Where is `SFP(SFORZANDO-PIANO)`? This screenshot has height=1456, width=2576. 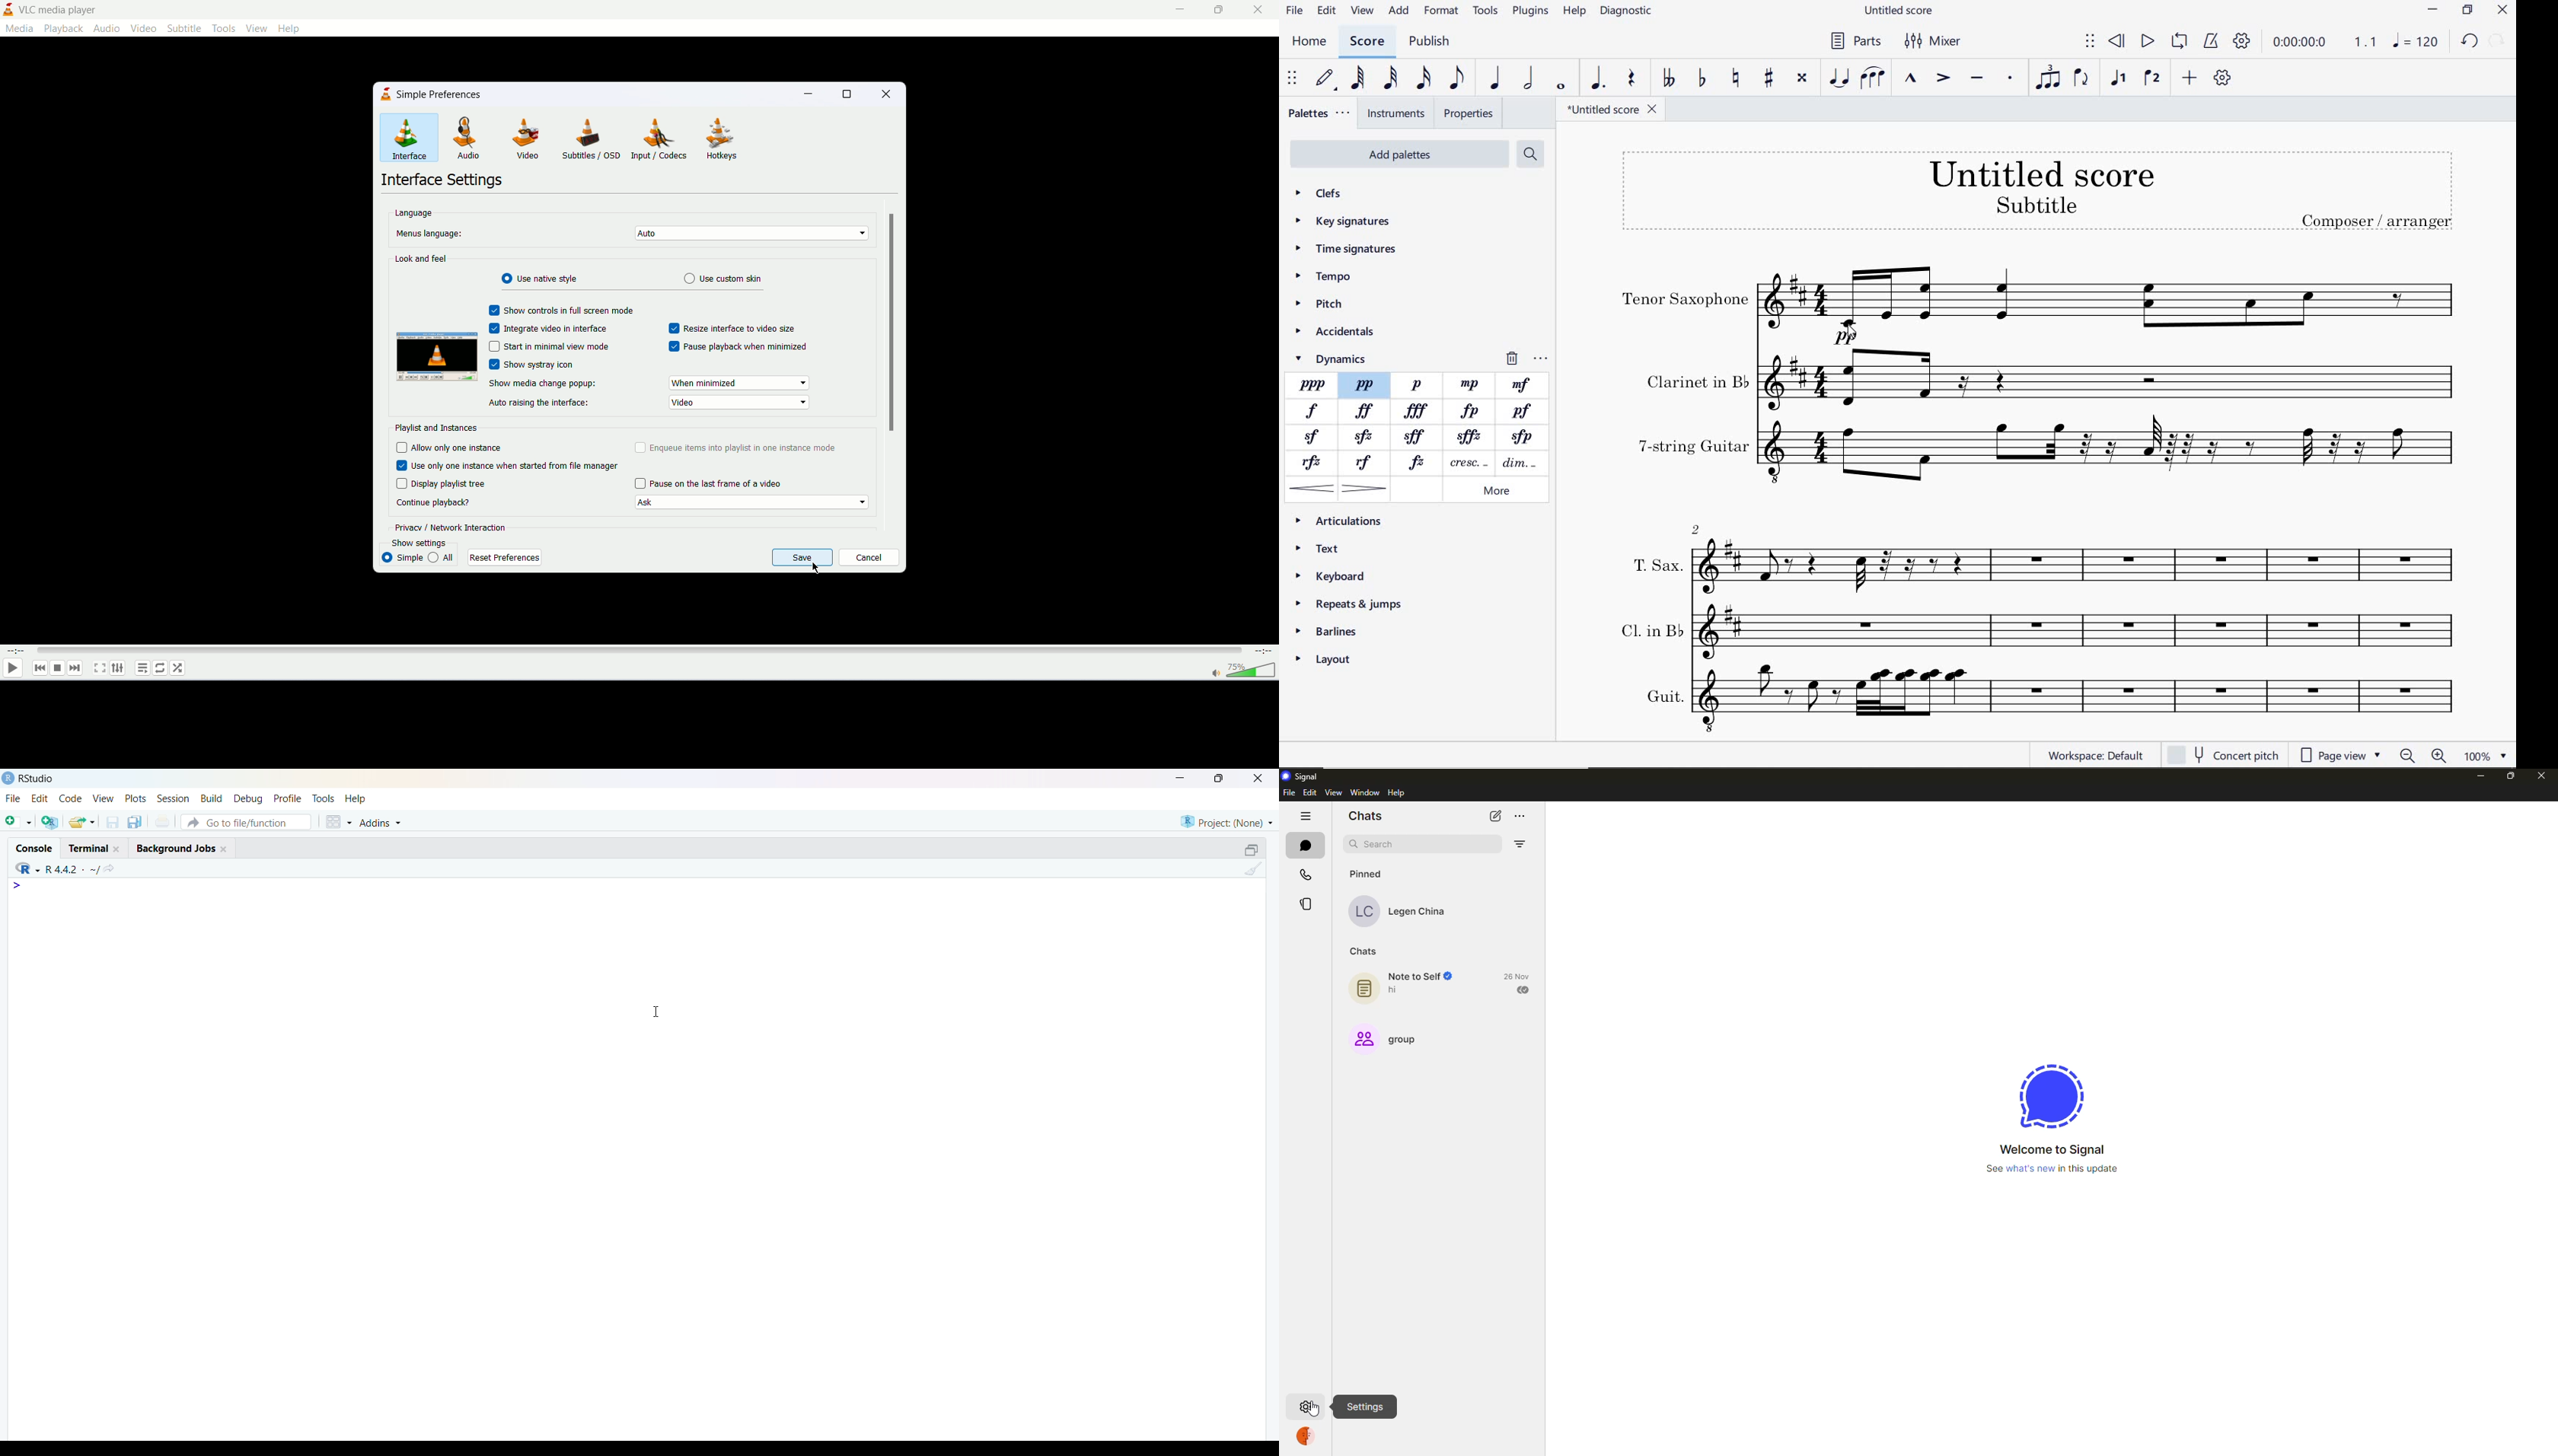 SFP(SFORZANDO-PIANO) is located at coordinates (1518, 437).